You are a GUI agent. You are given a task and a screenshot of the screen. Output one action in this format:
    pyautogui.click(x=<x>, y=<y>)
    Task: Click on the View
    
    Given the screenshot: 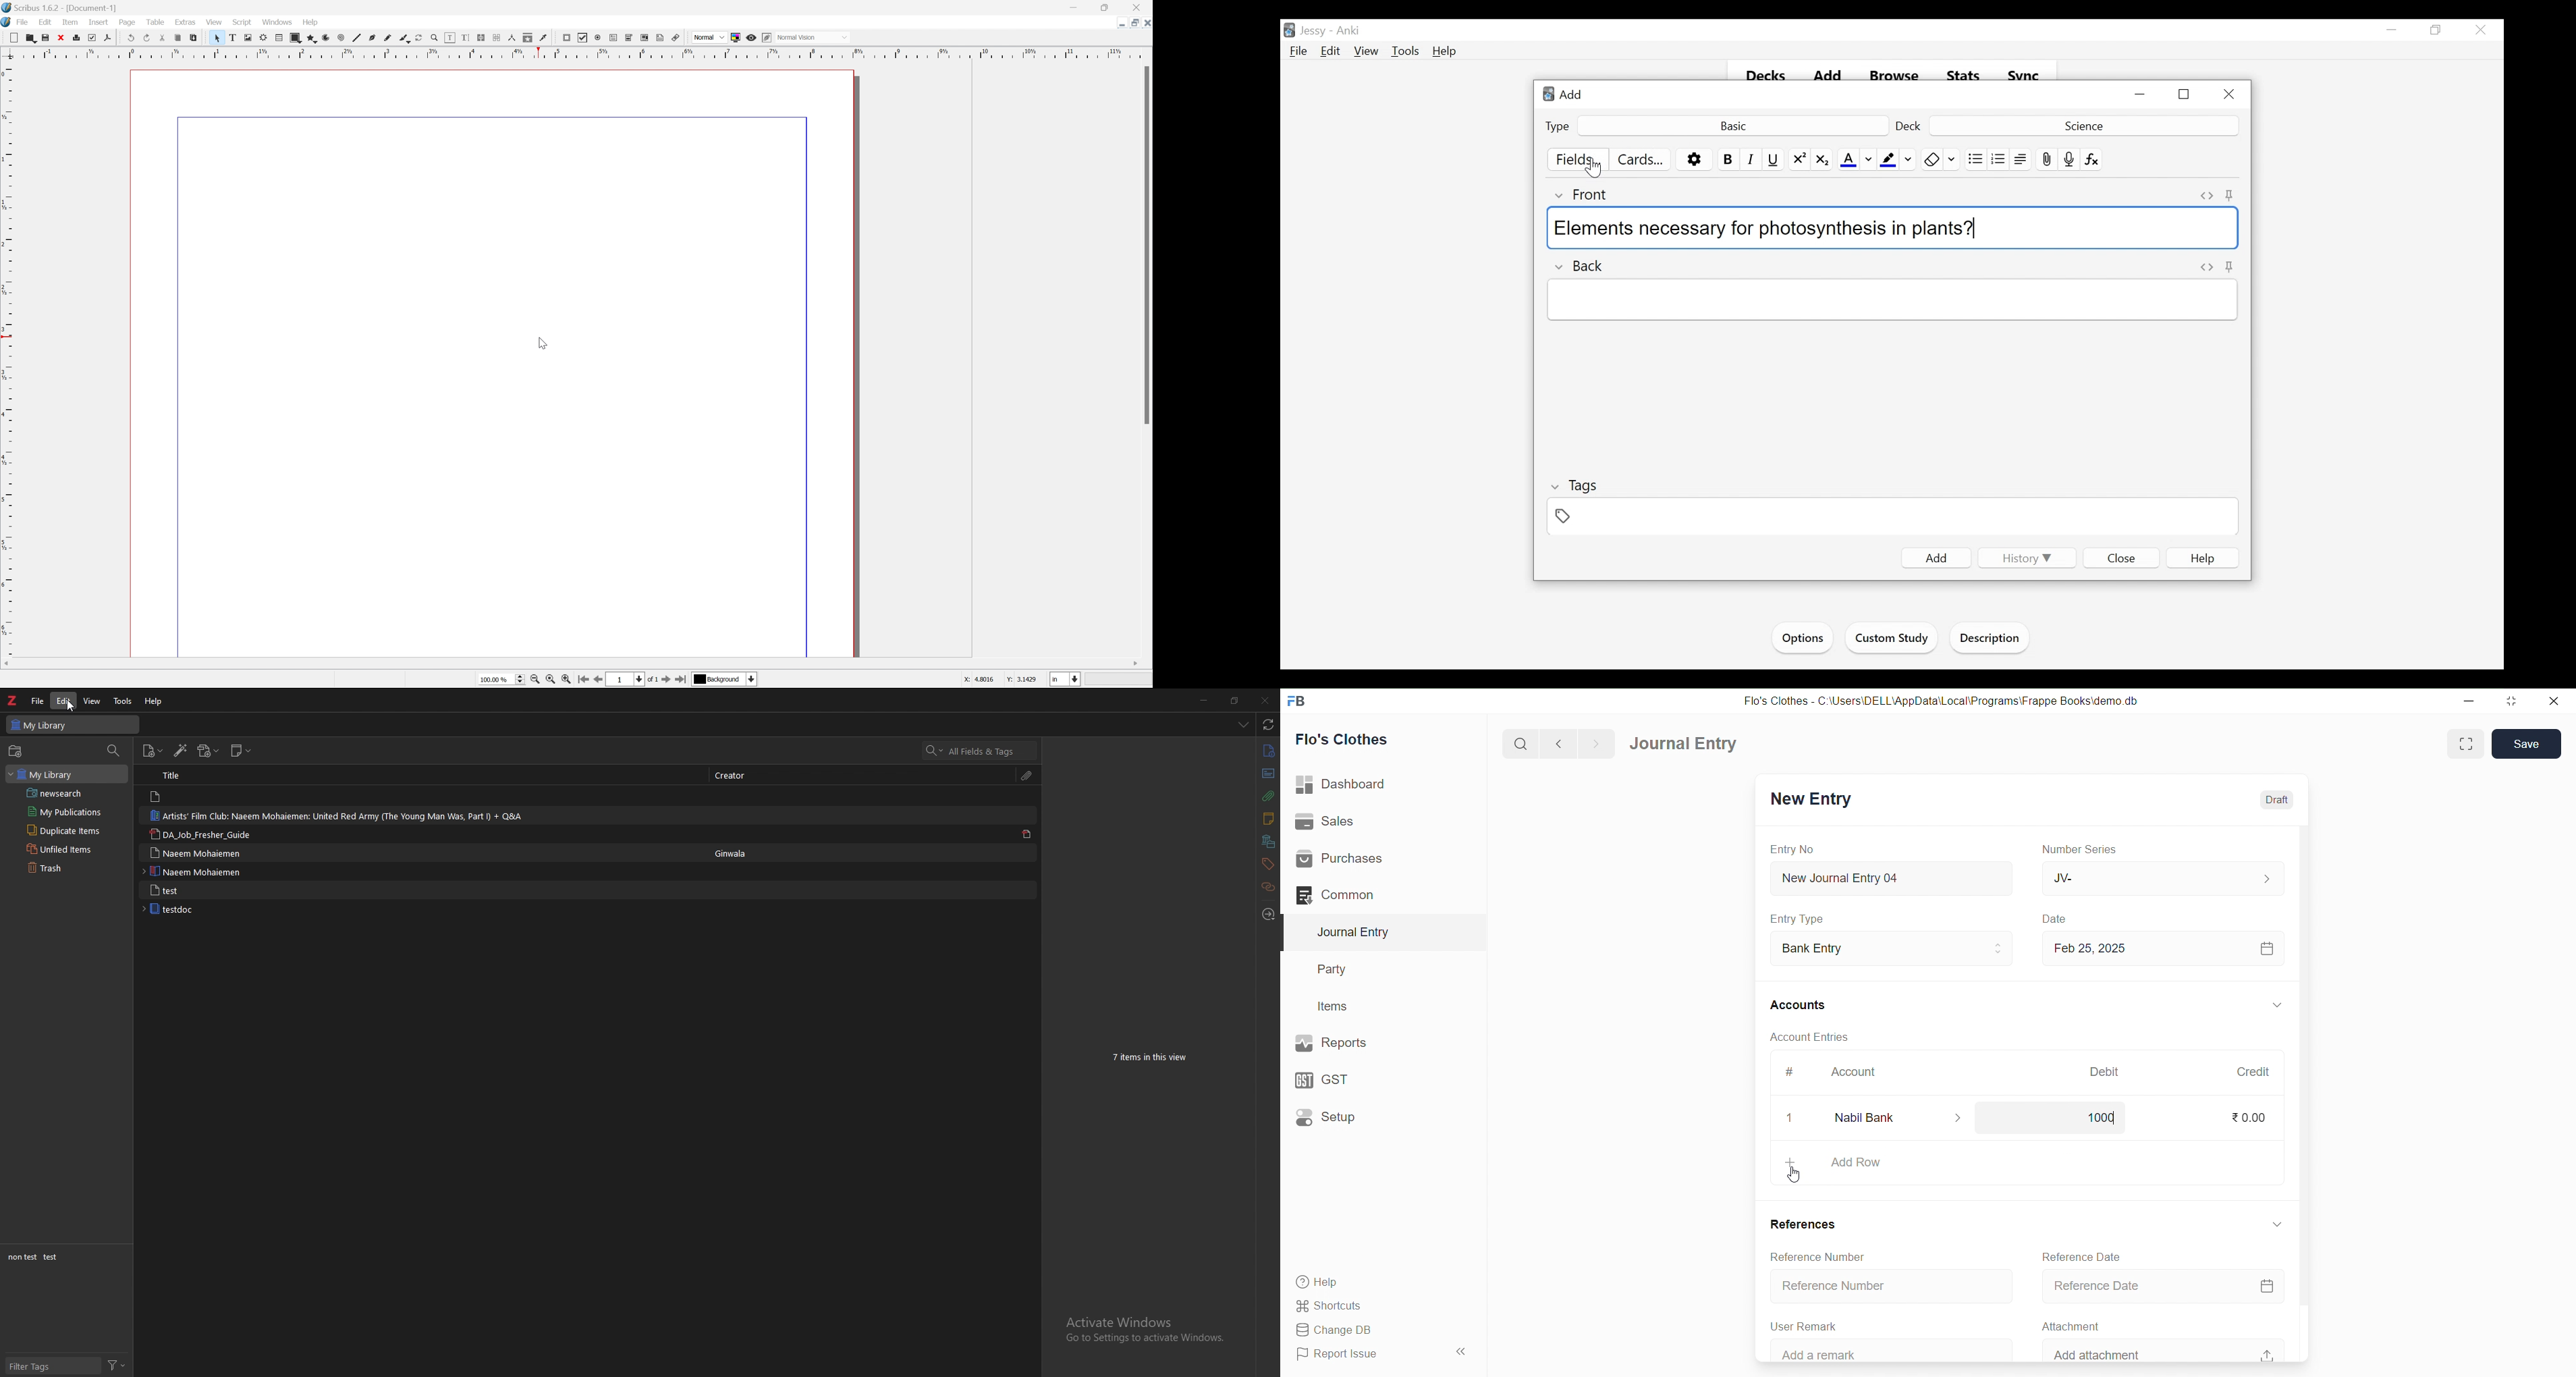 What is the action you would take?
    pyautogui.click(x=1367, y=52)
    